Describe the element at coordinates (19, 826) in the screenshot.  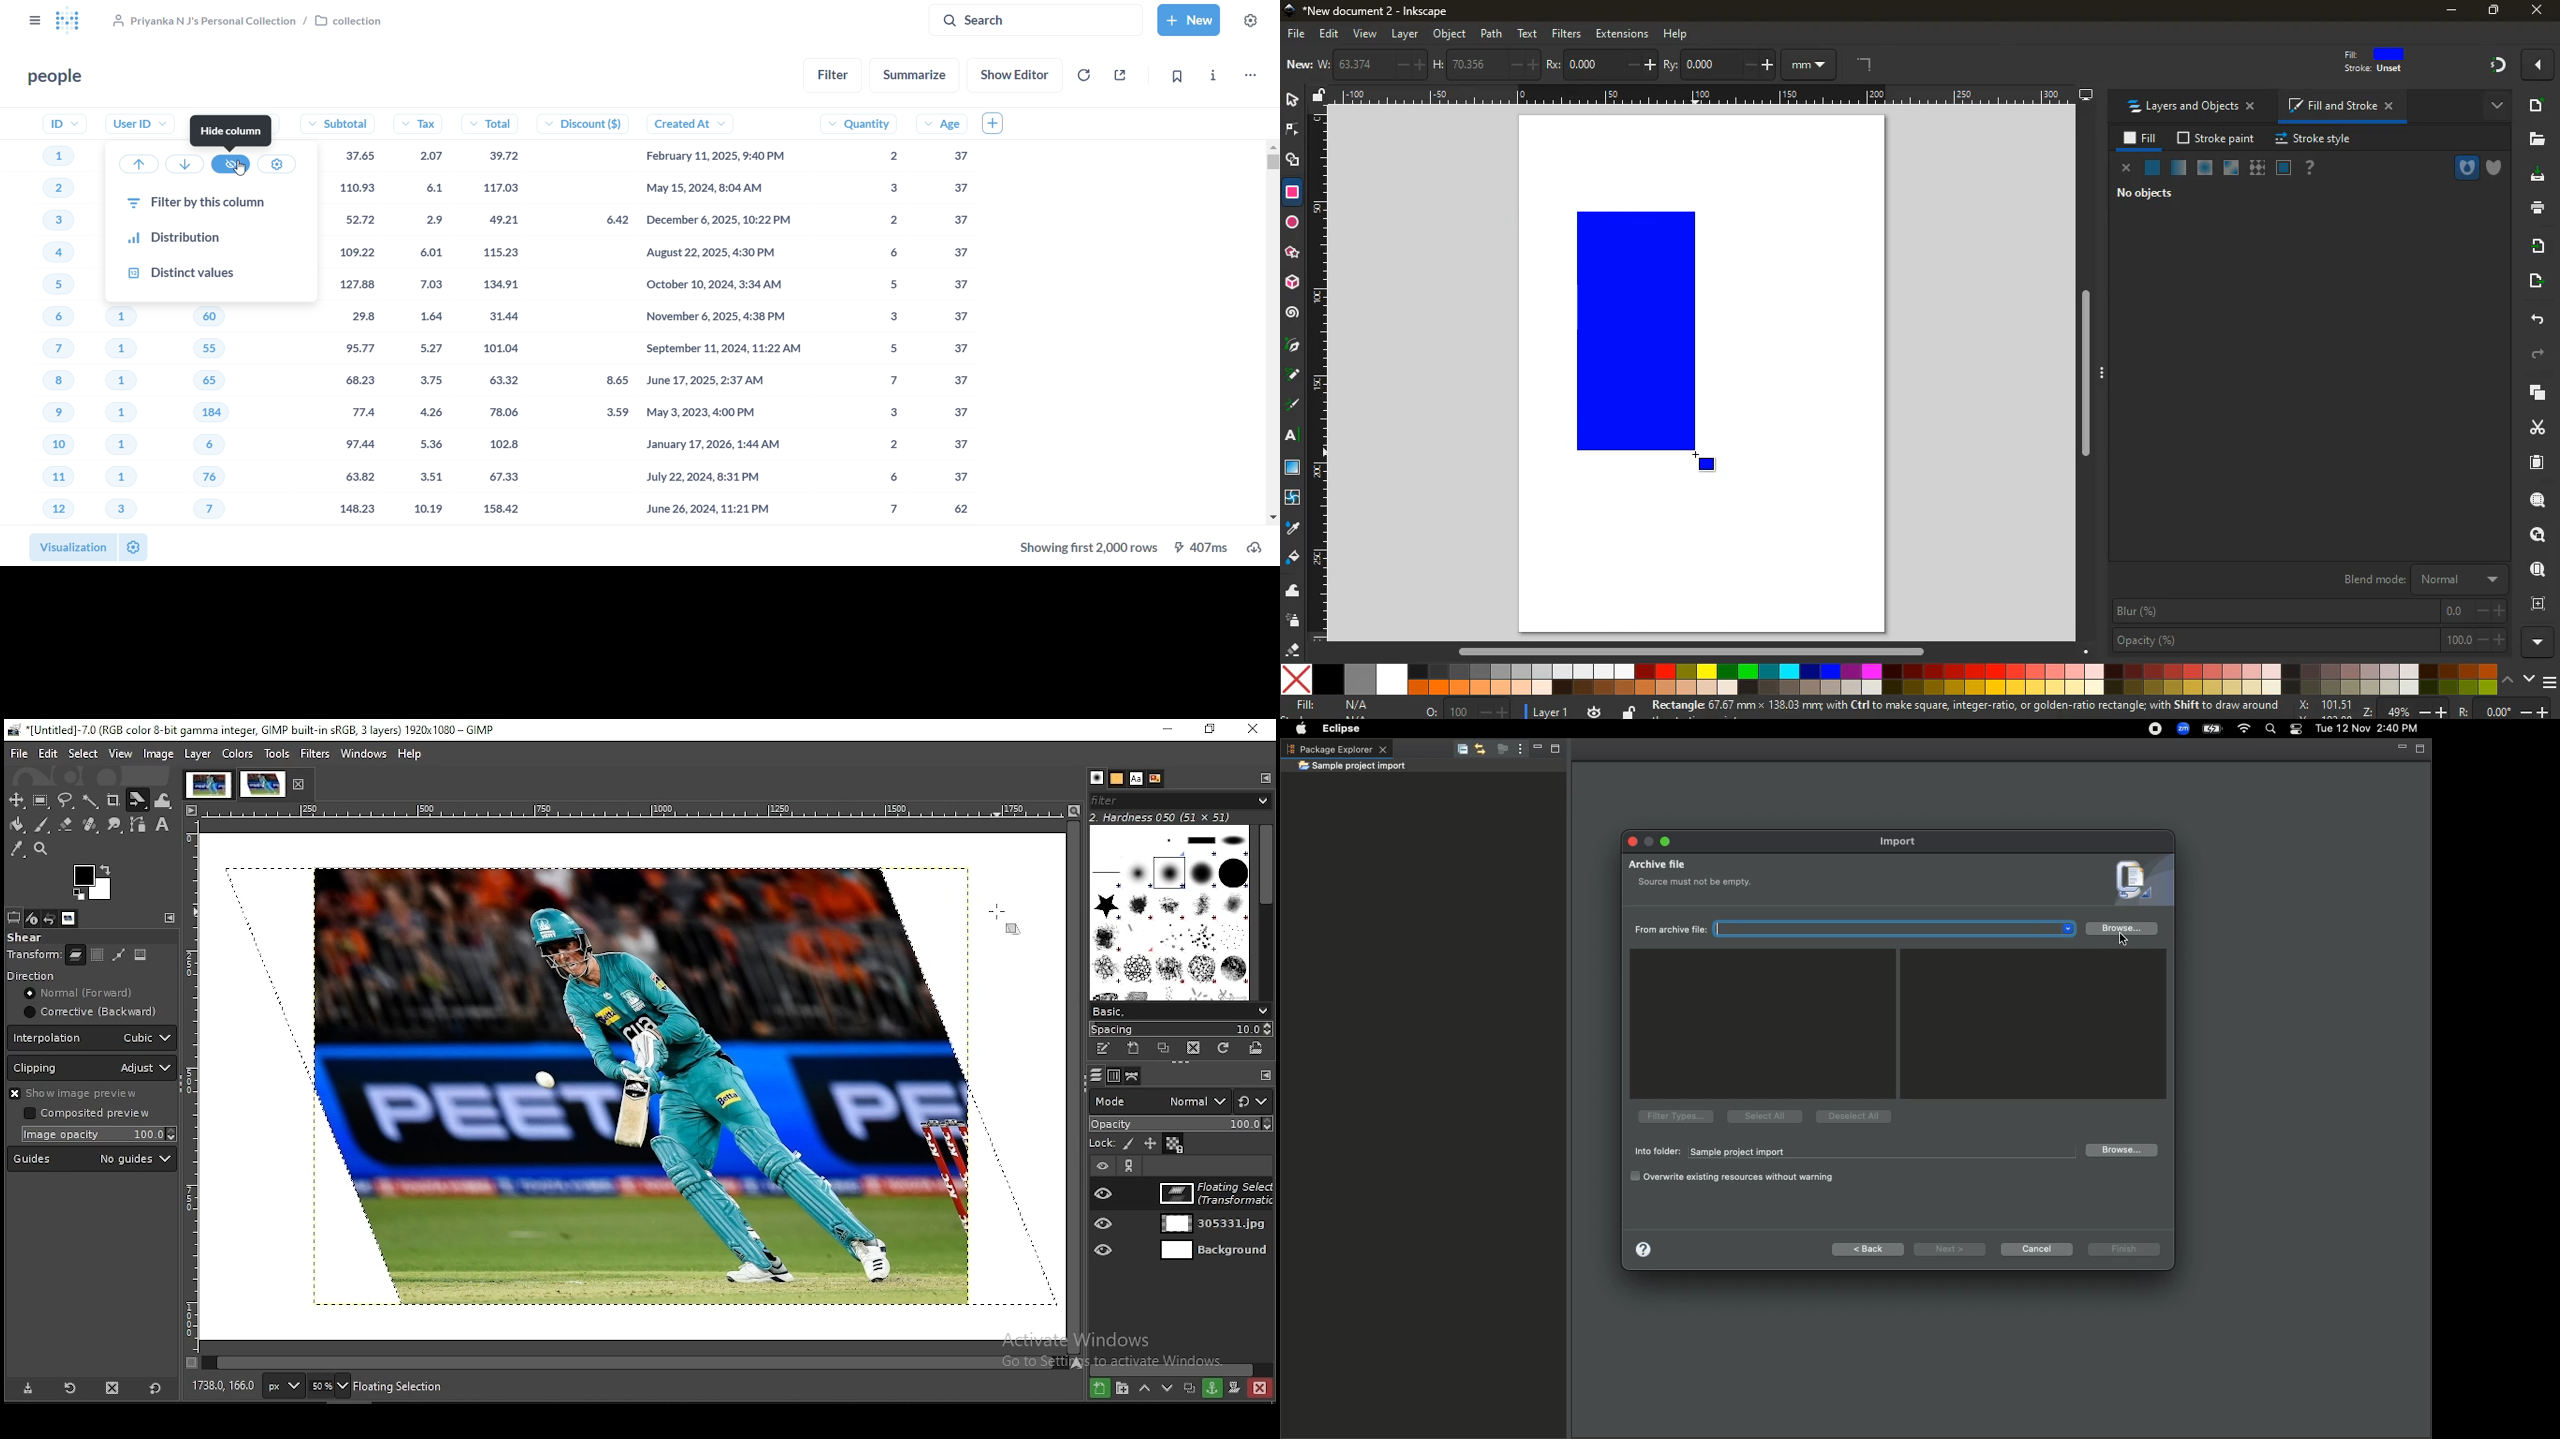
I see `paint bucket tool` at that location.